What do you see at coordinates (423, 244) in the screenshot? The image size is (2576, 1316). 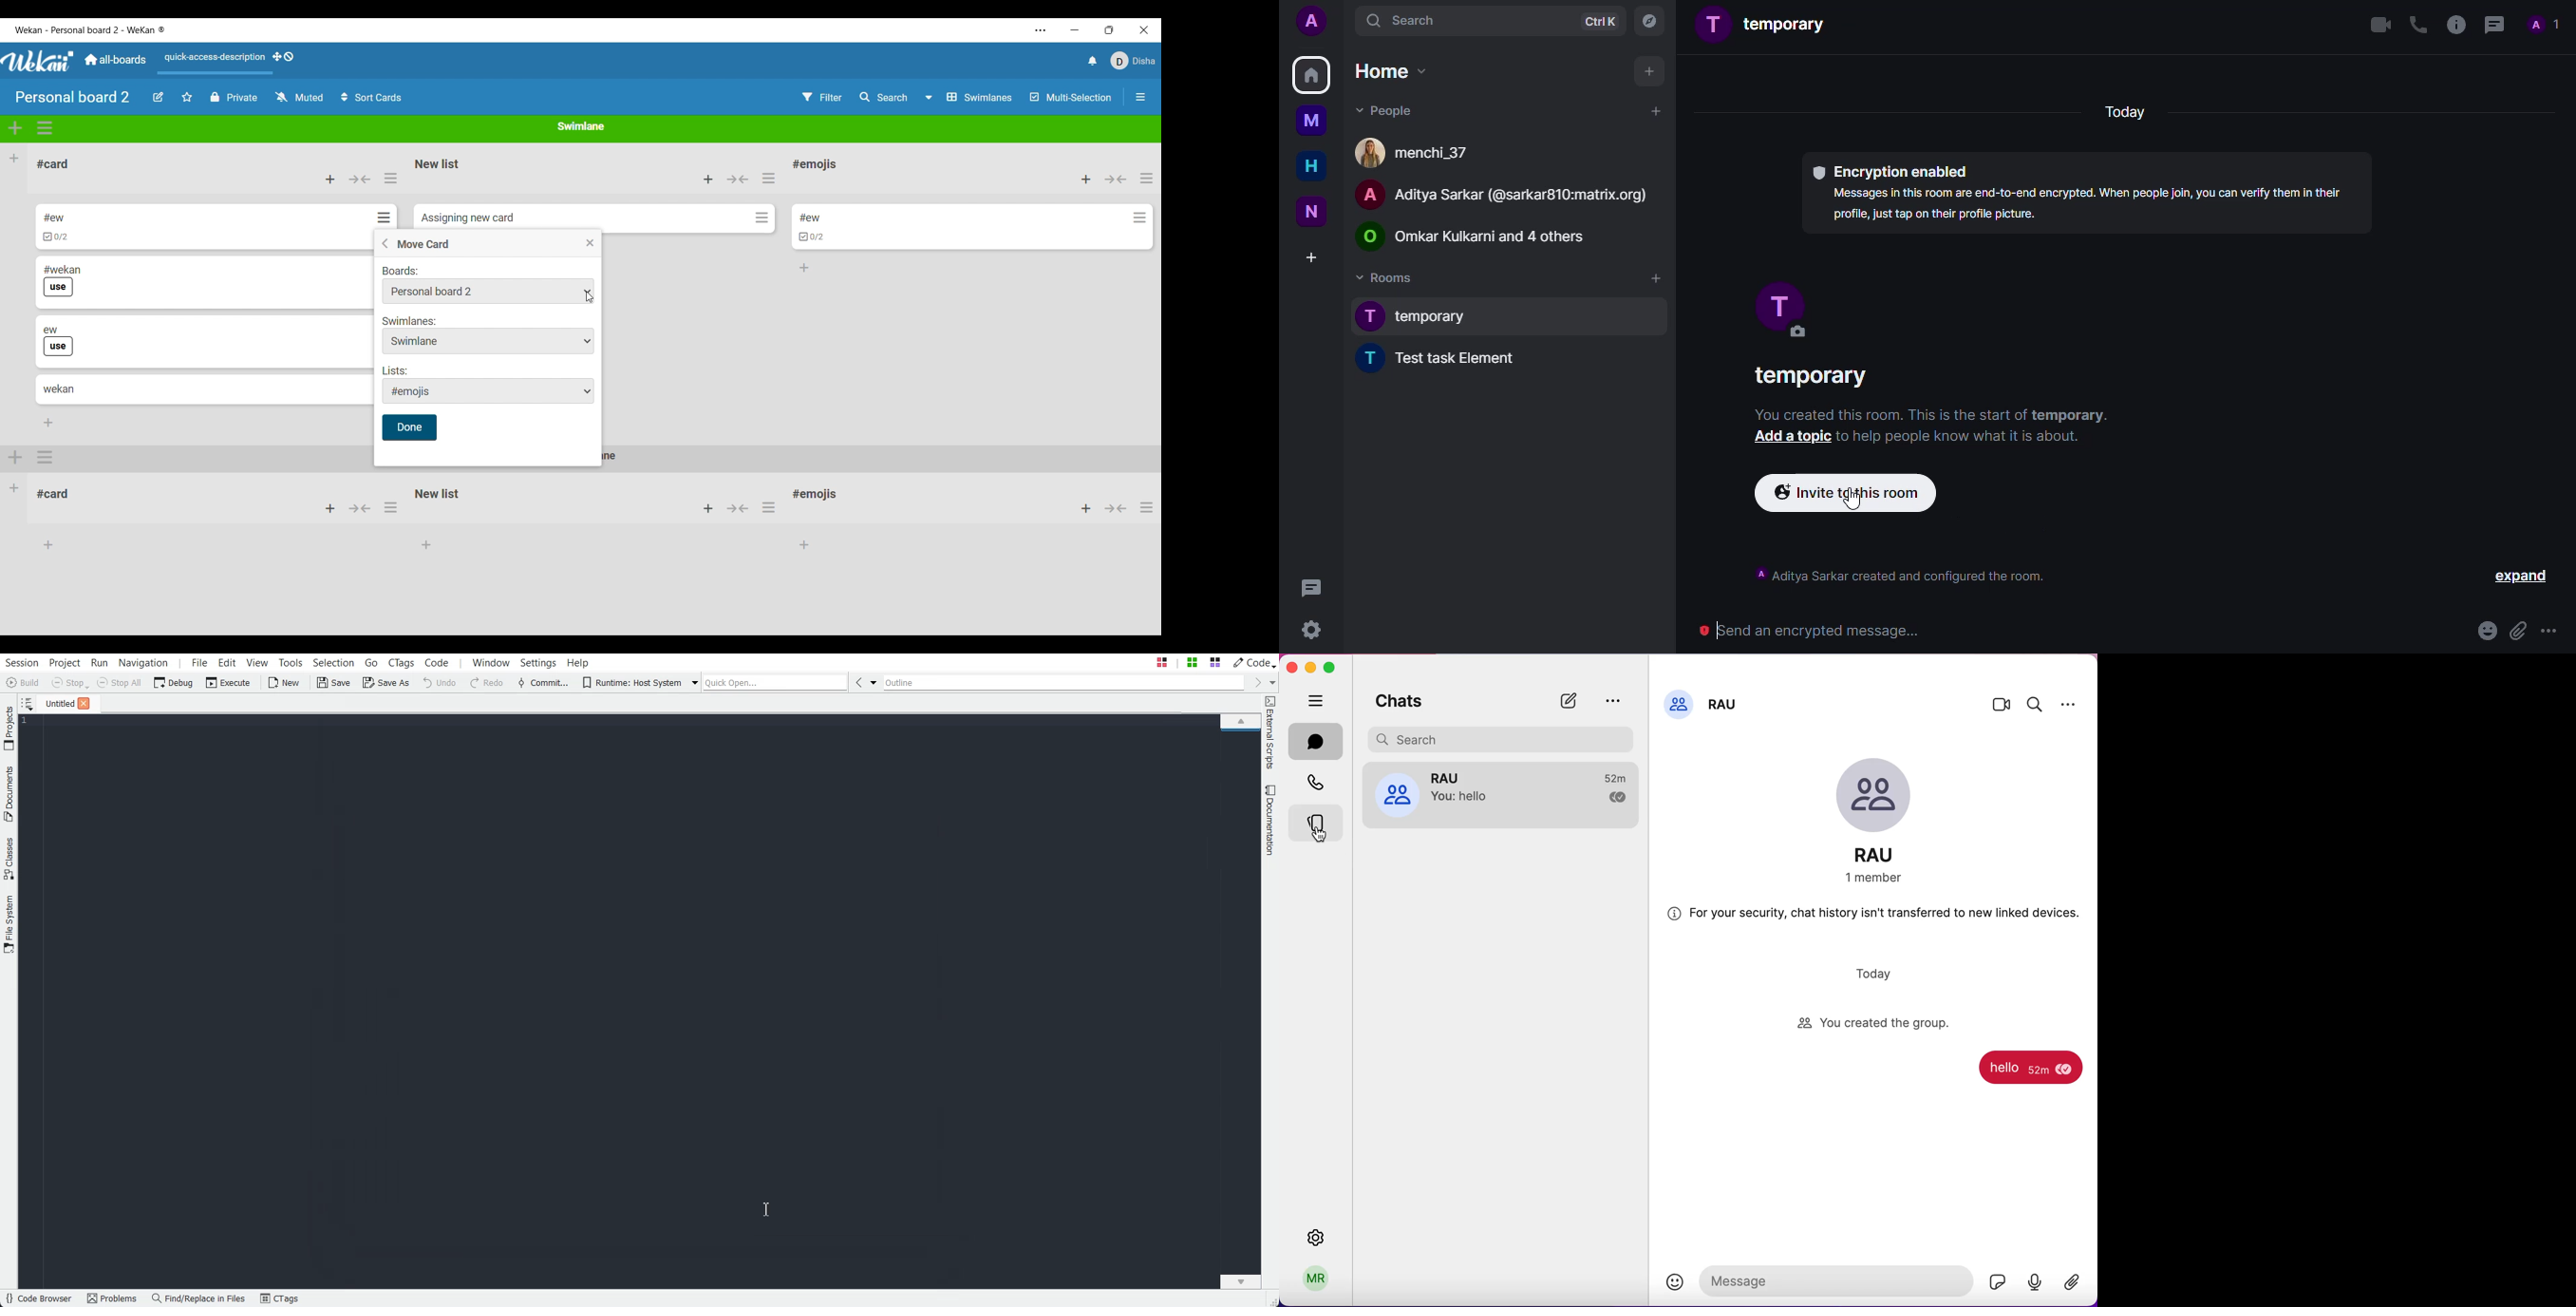 I see `Title of current menu` at bounding box center [423, 244].